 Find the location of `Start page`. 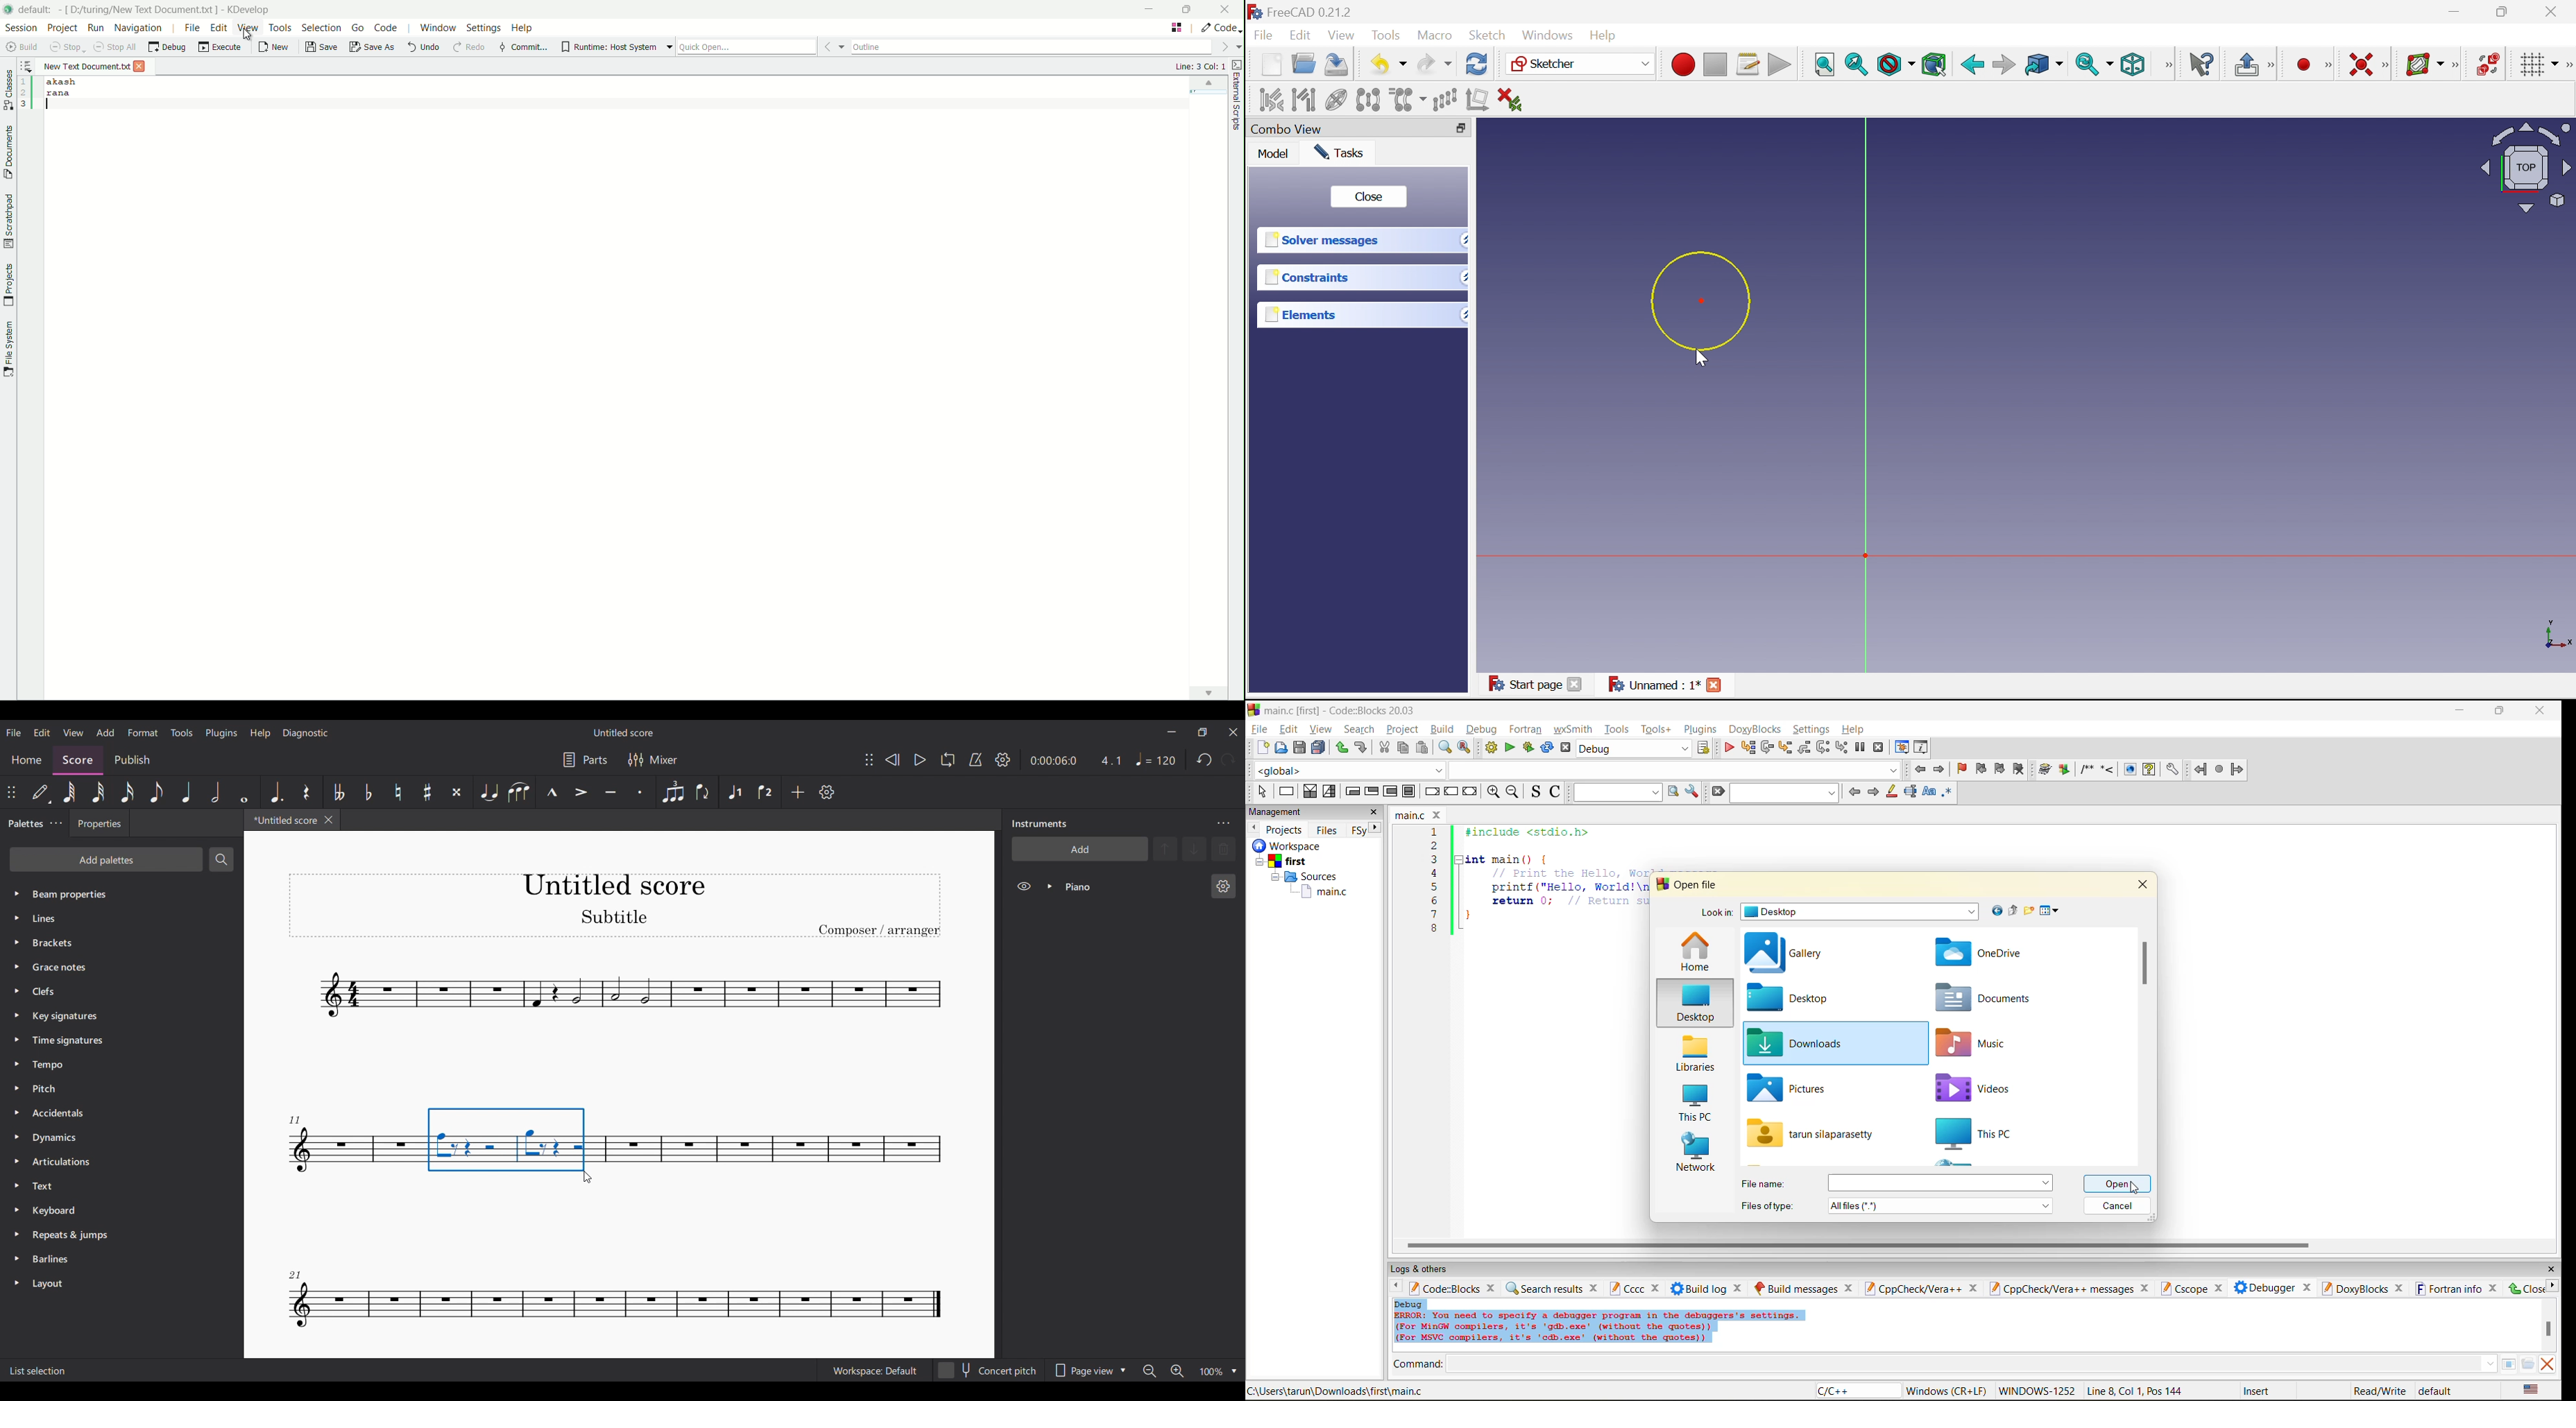

Start page is located at coordinates (1537, 685).